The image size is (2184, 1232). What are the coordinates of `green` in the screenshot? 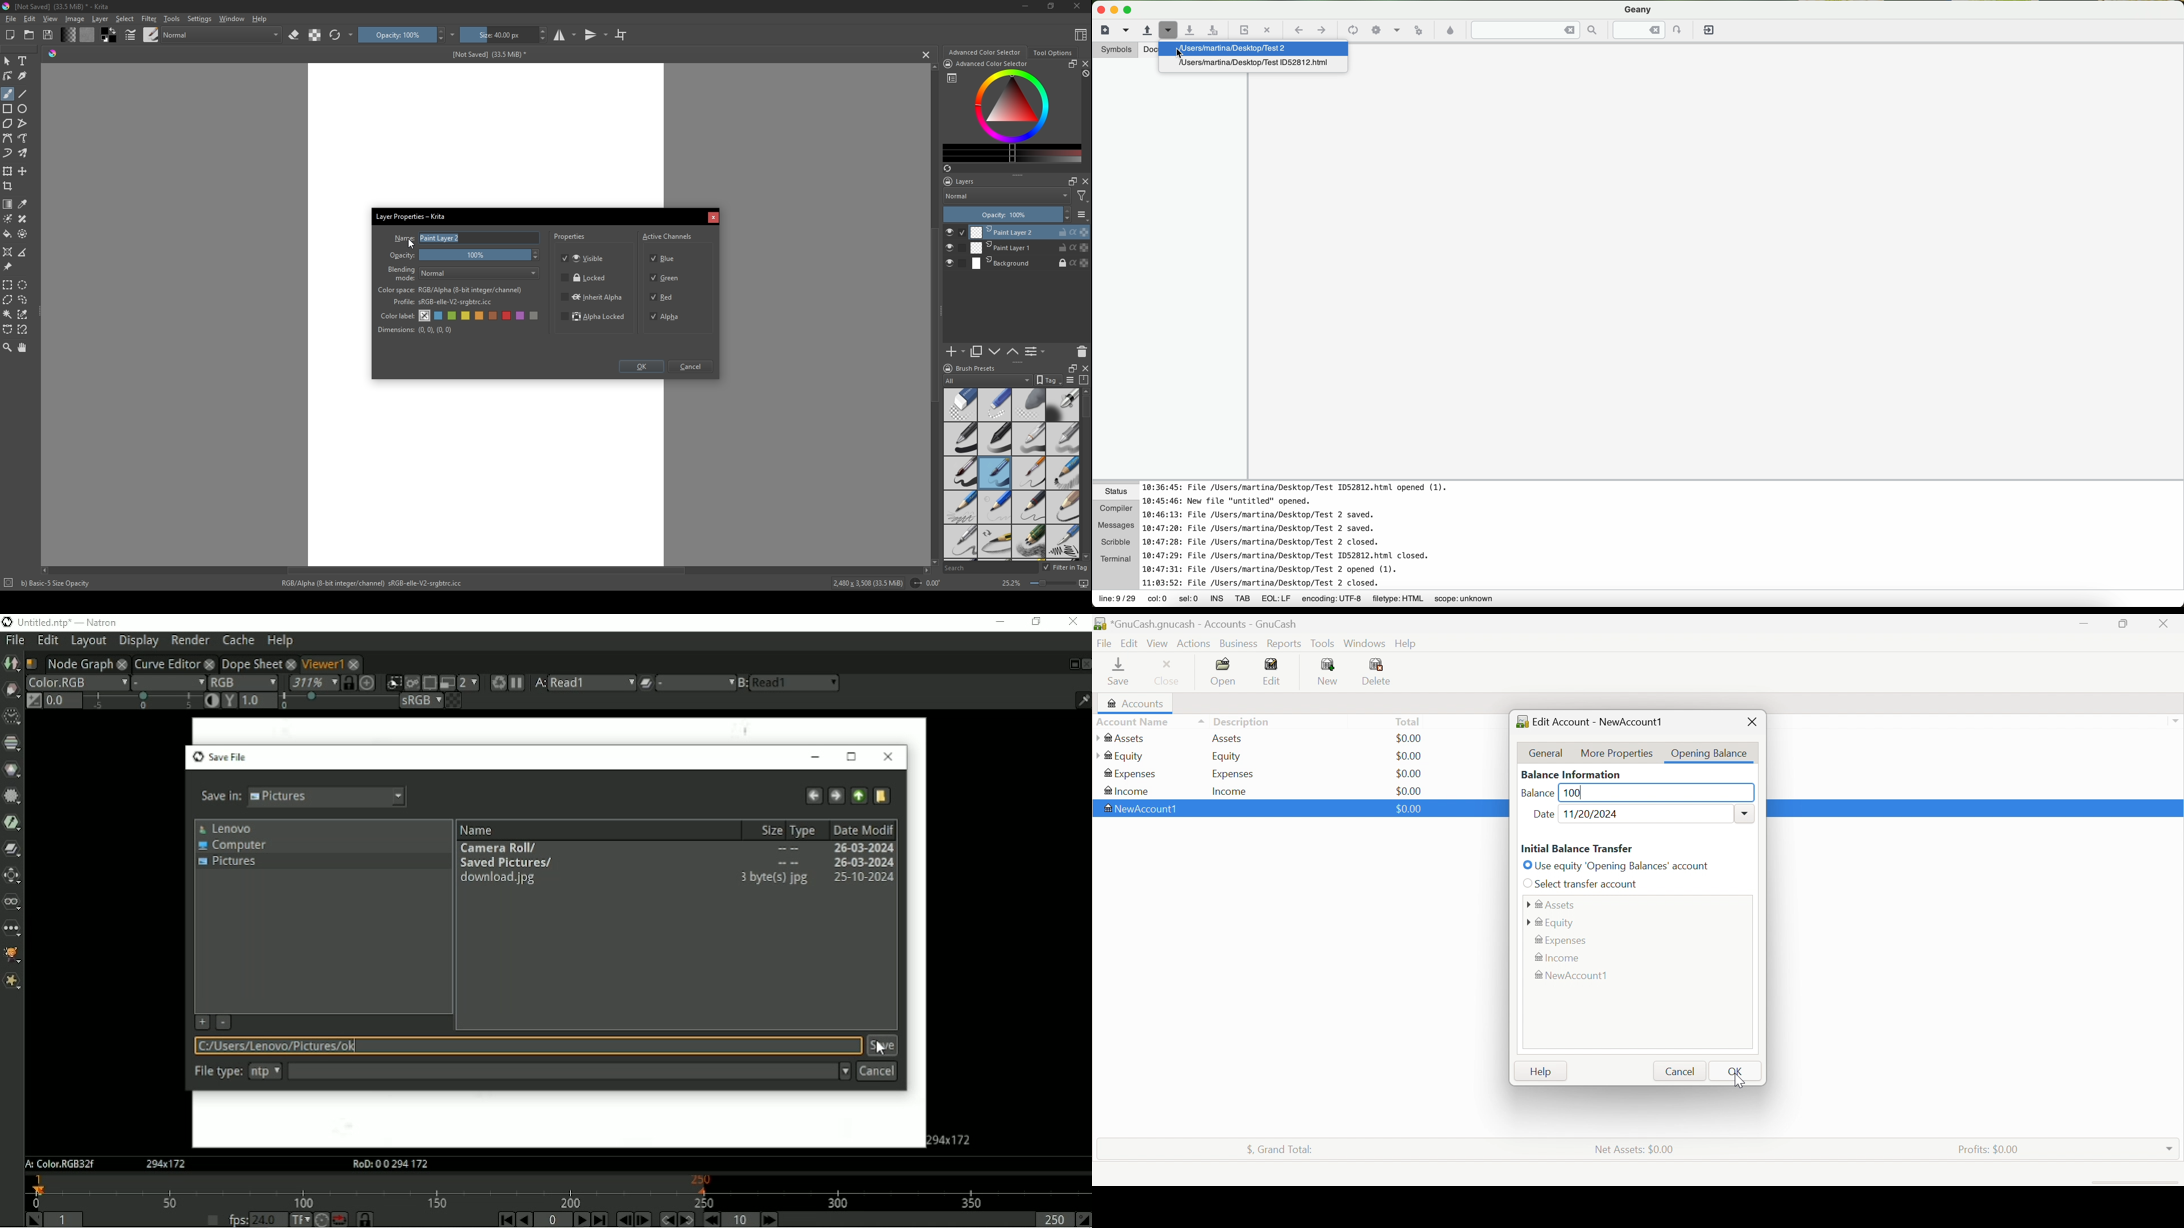 It's located at (453, 317).